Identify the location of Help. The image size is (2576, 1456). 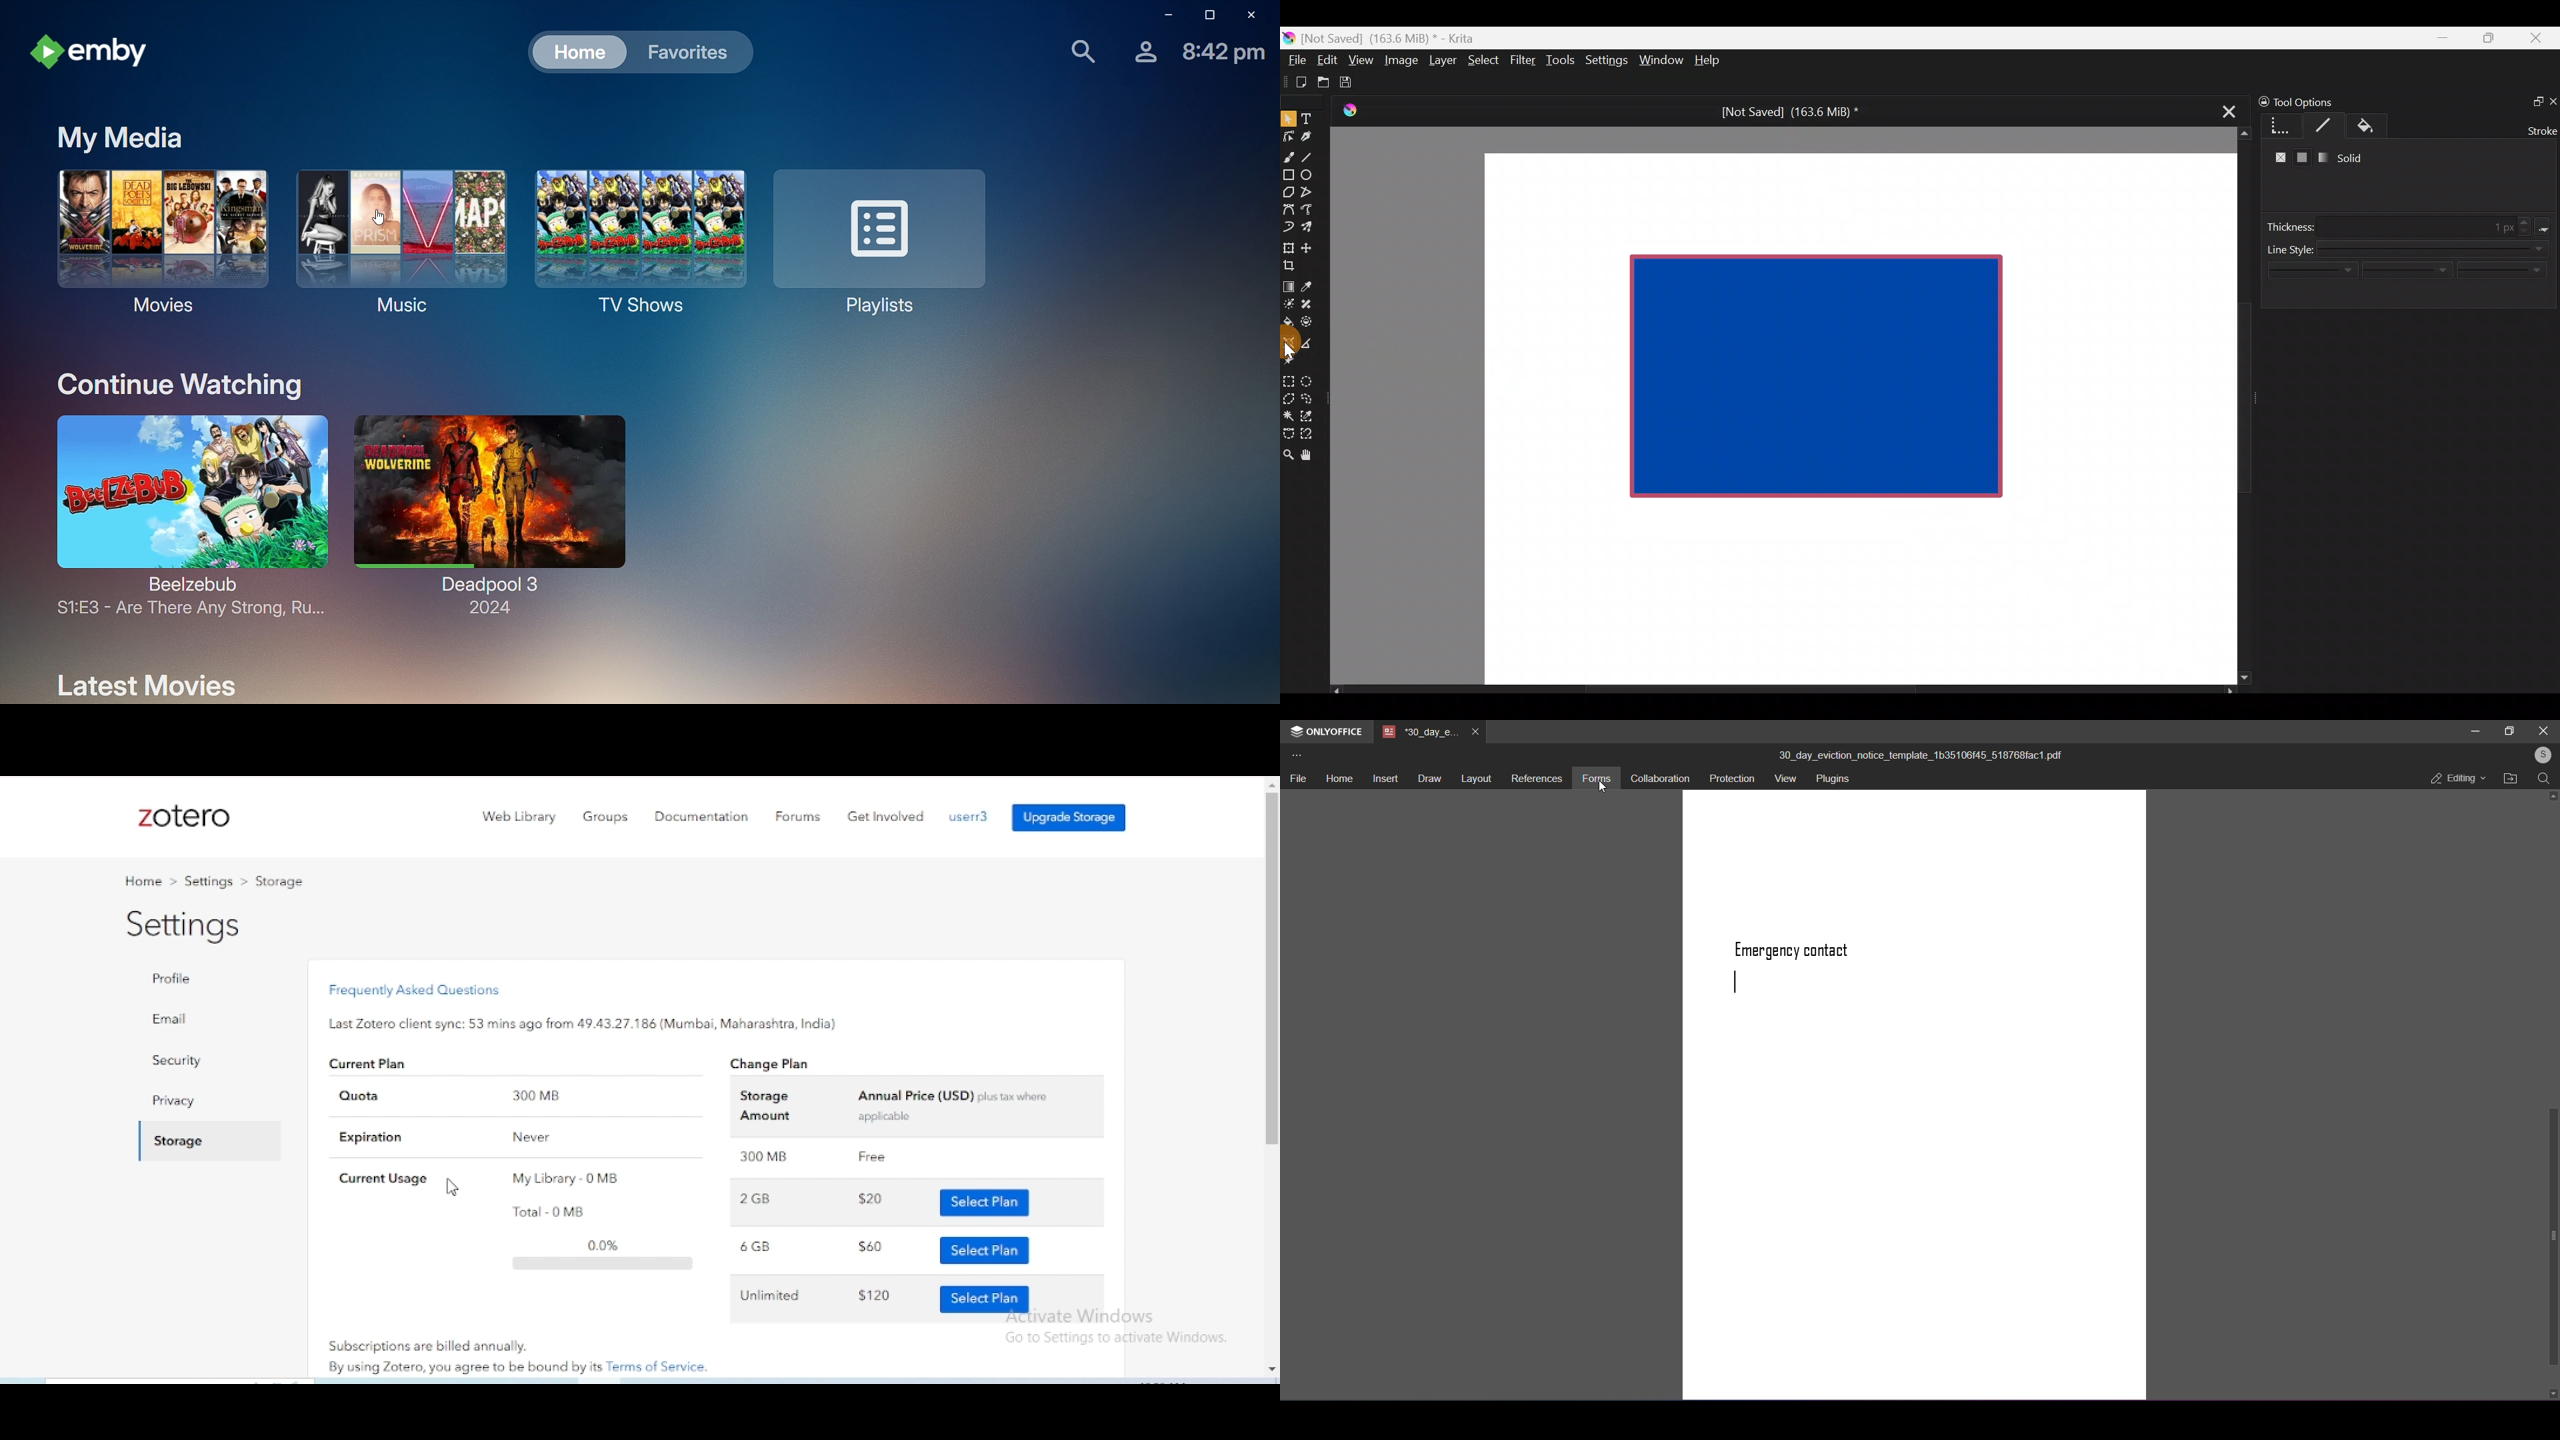
(1709, 61).